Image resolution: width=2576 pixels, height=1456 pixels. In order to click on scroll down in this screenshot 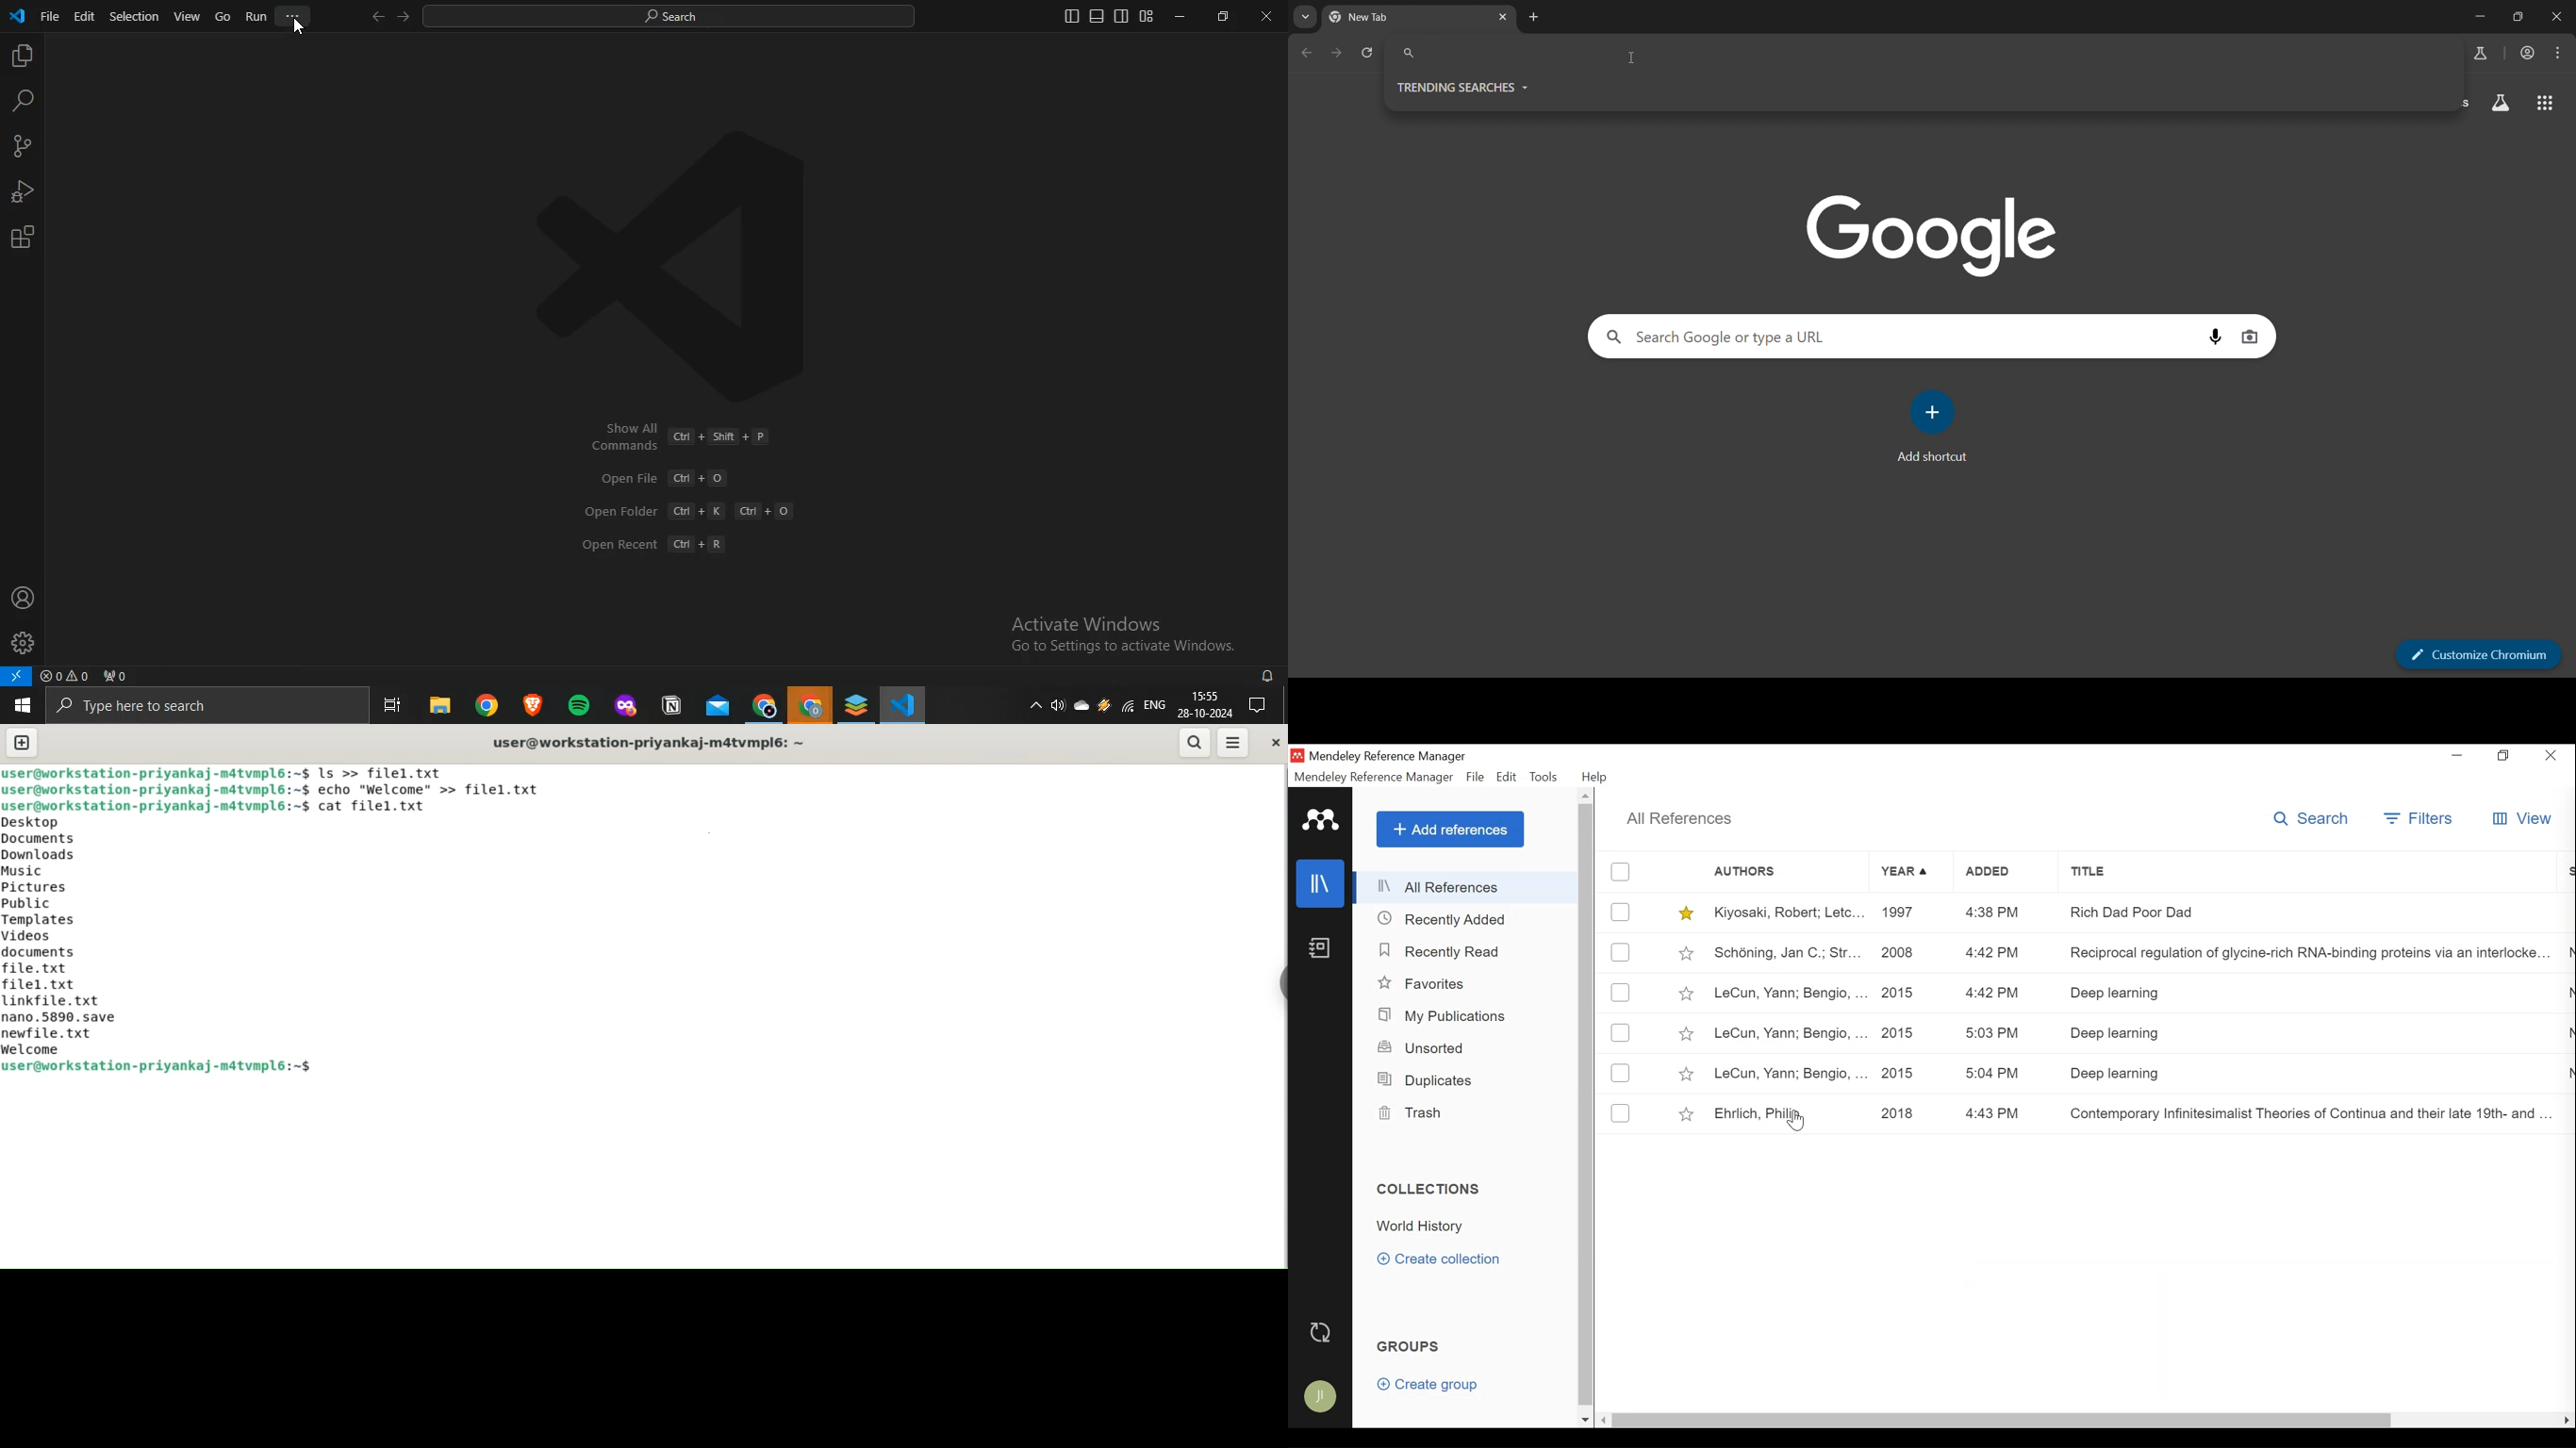, I will do `click(1585, 1421)`.